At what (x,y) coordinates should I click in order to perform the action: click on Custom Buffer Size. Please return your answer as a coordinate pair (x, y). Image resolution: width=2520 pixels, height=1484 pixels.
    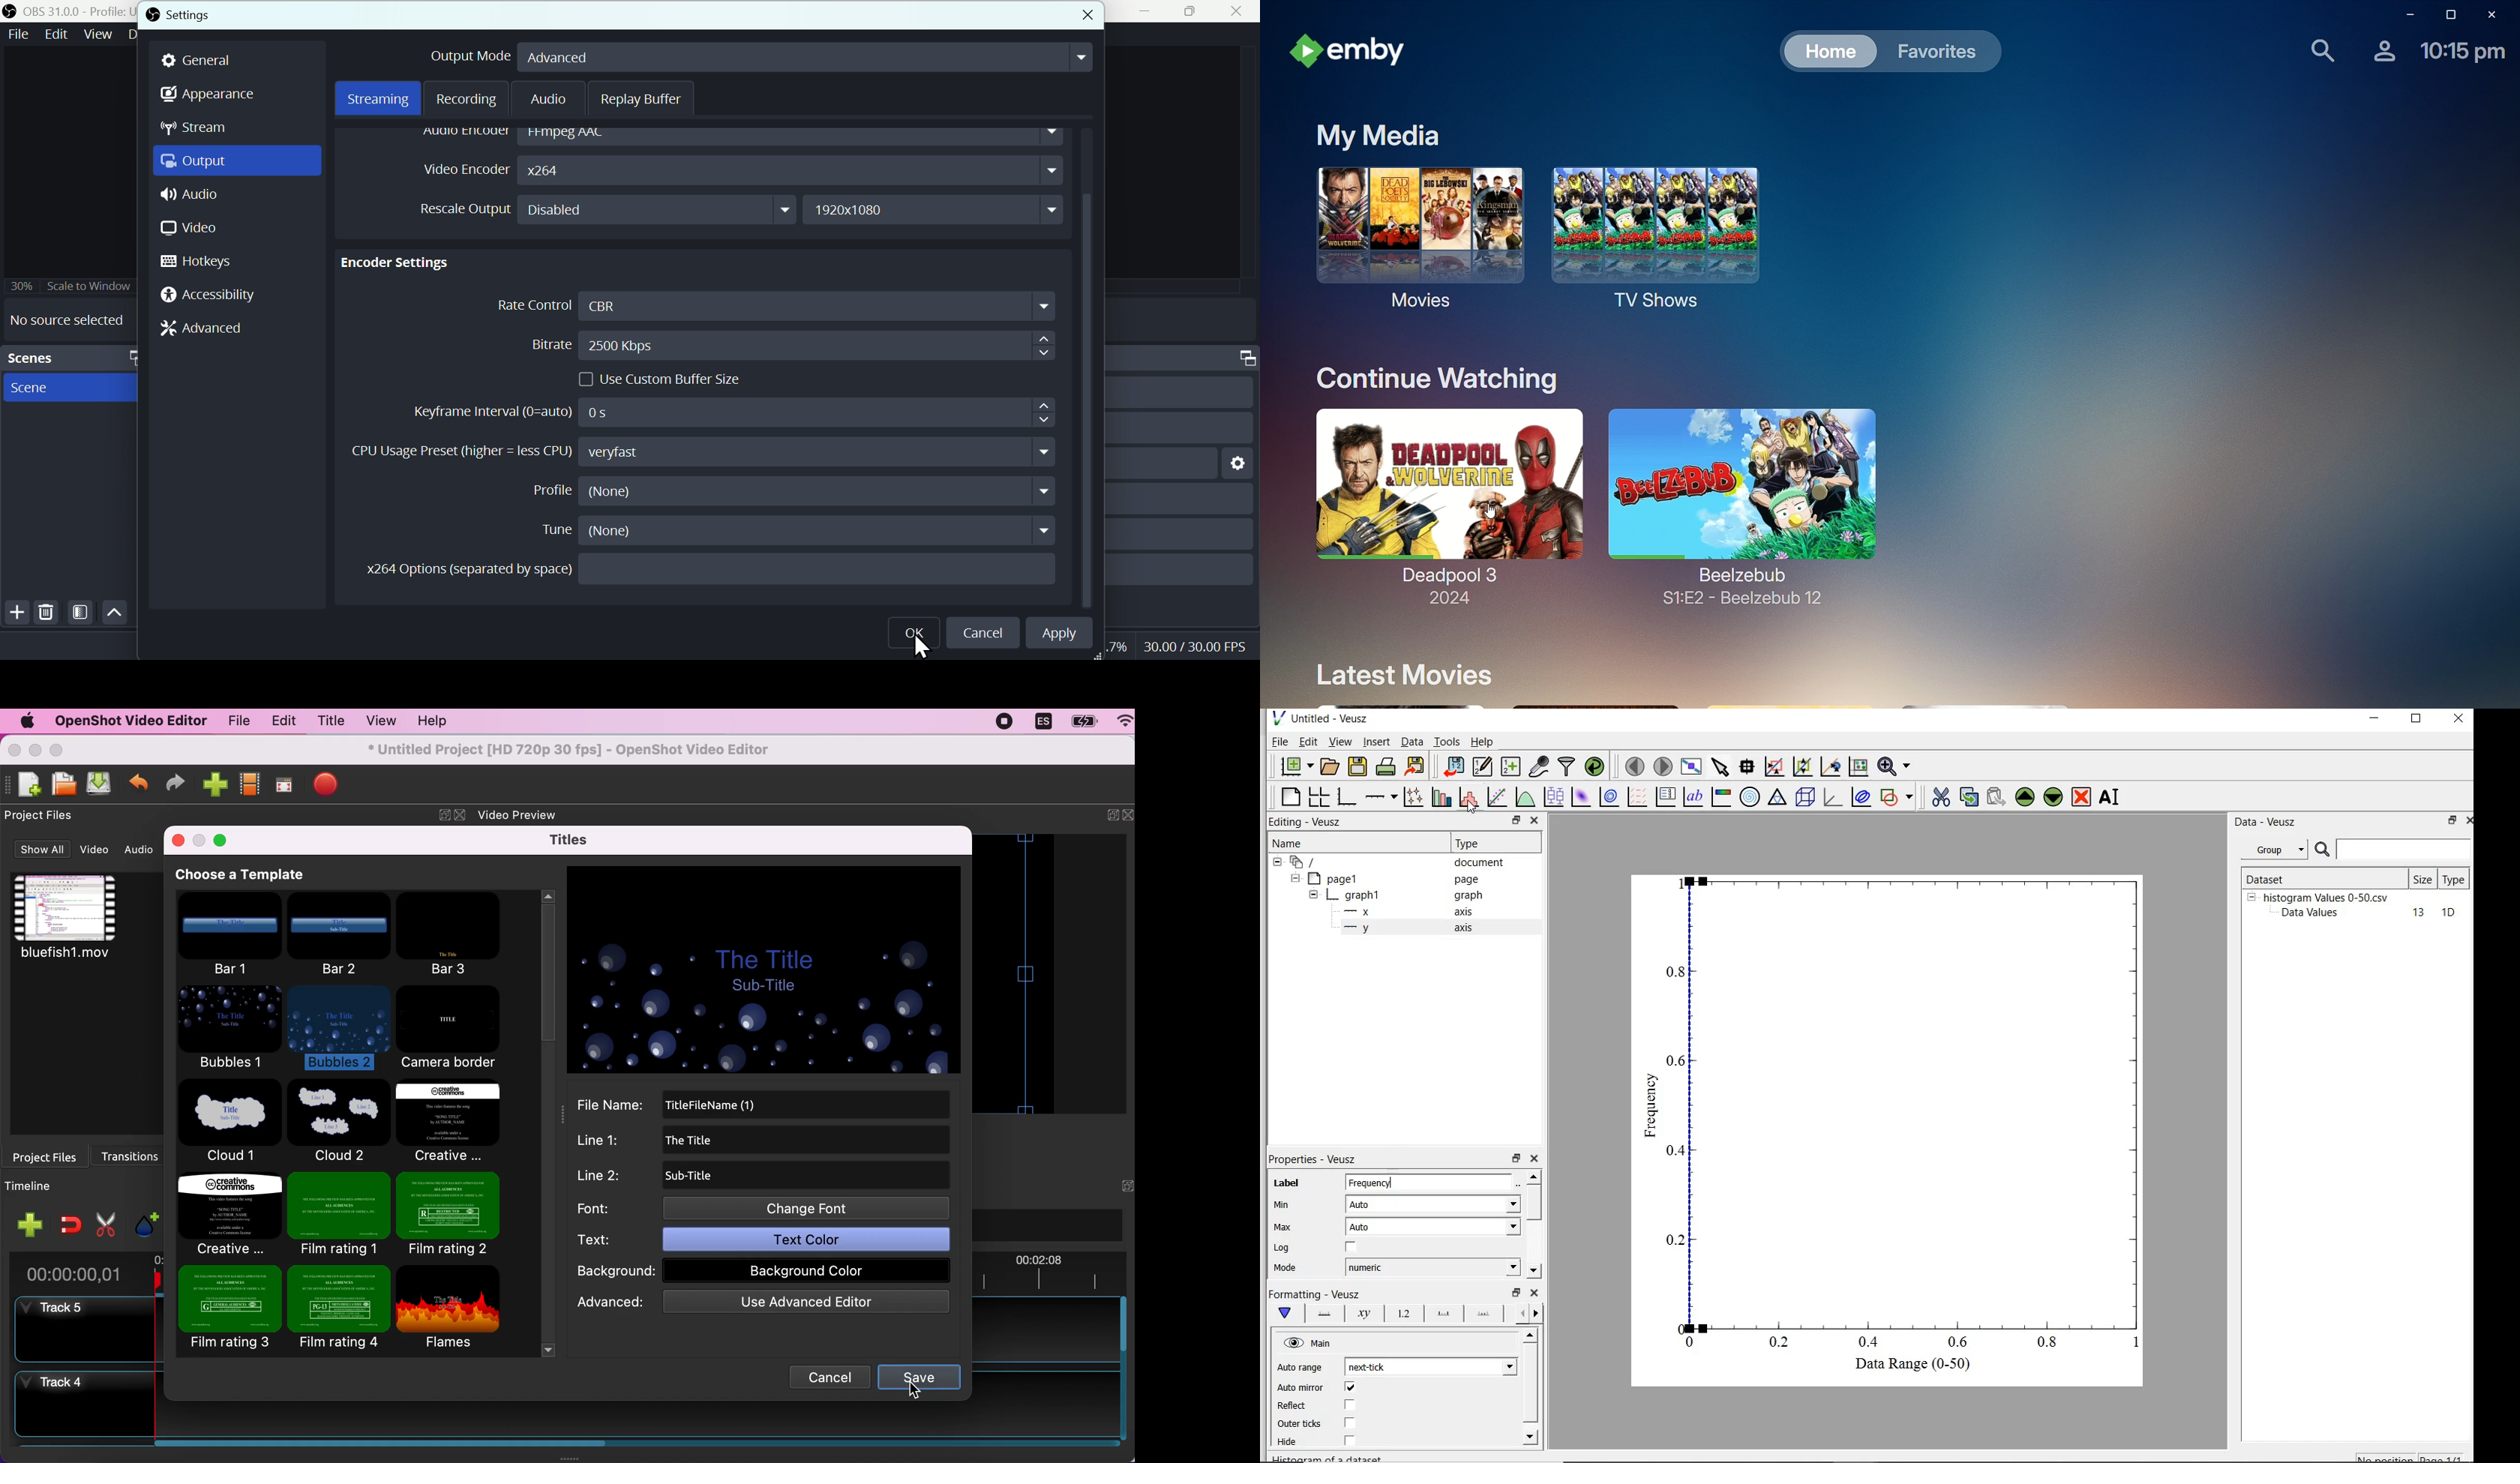
    Looking at the image, I should click on (665, 379).